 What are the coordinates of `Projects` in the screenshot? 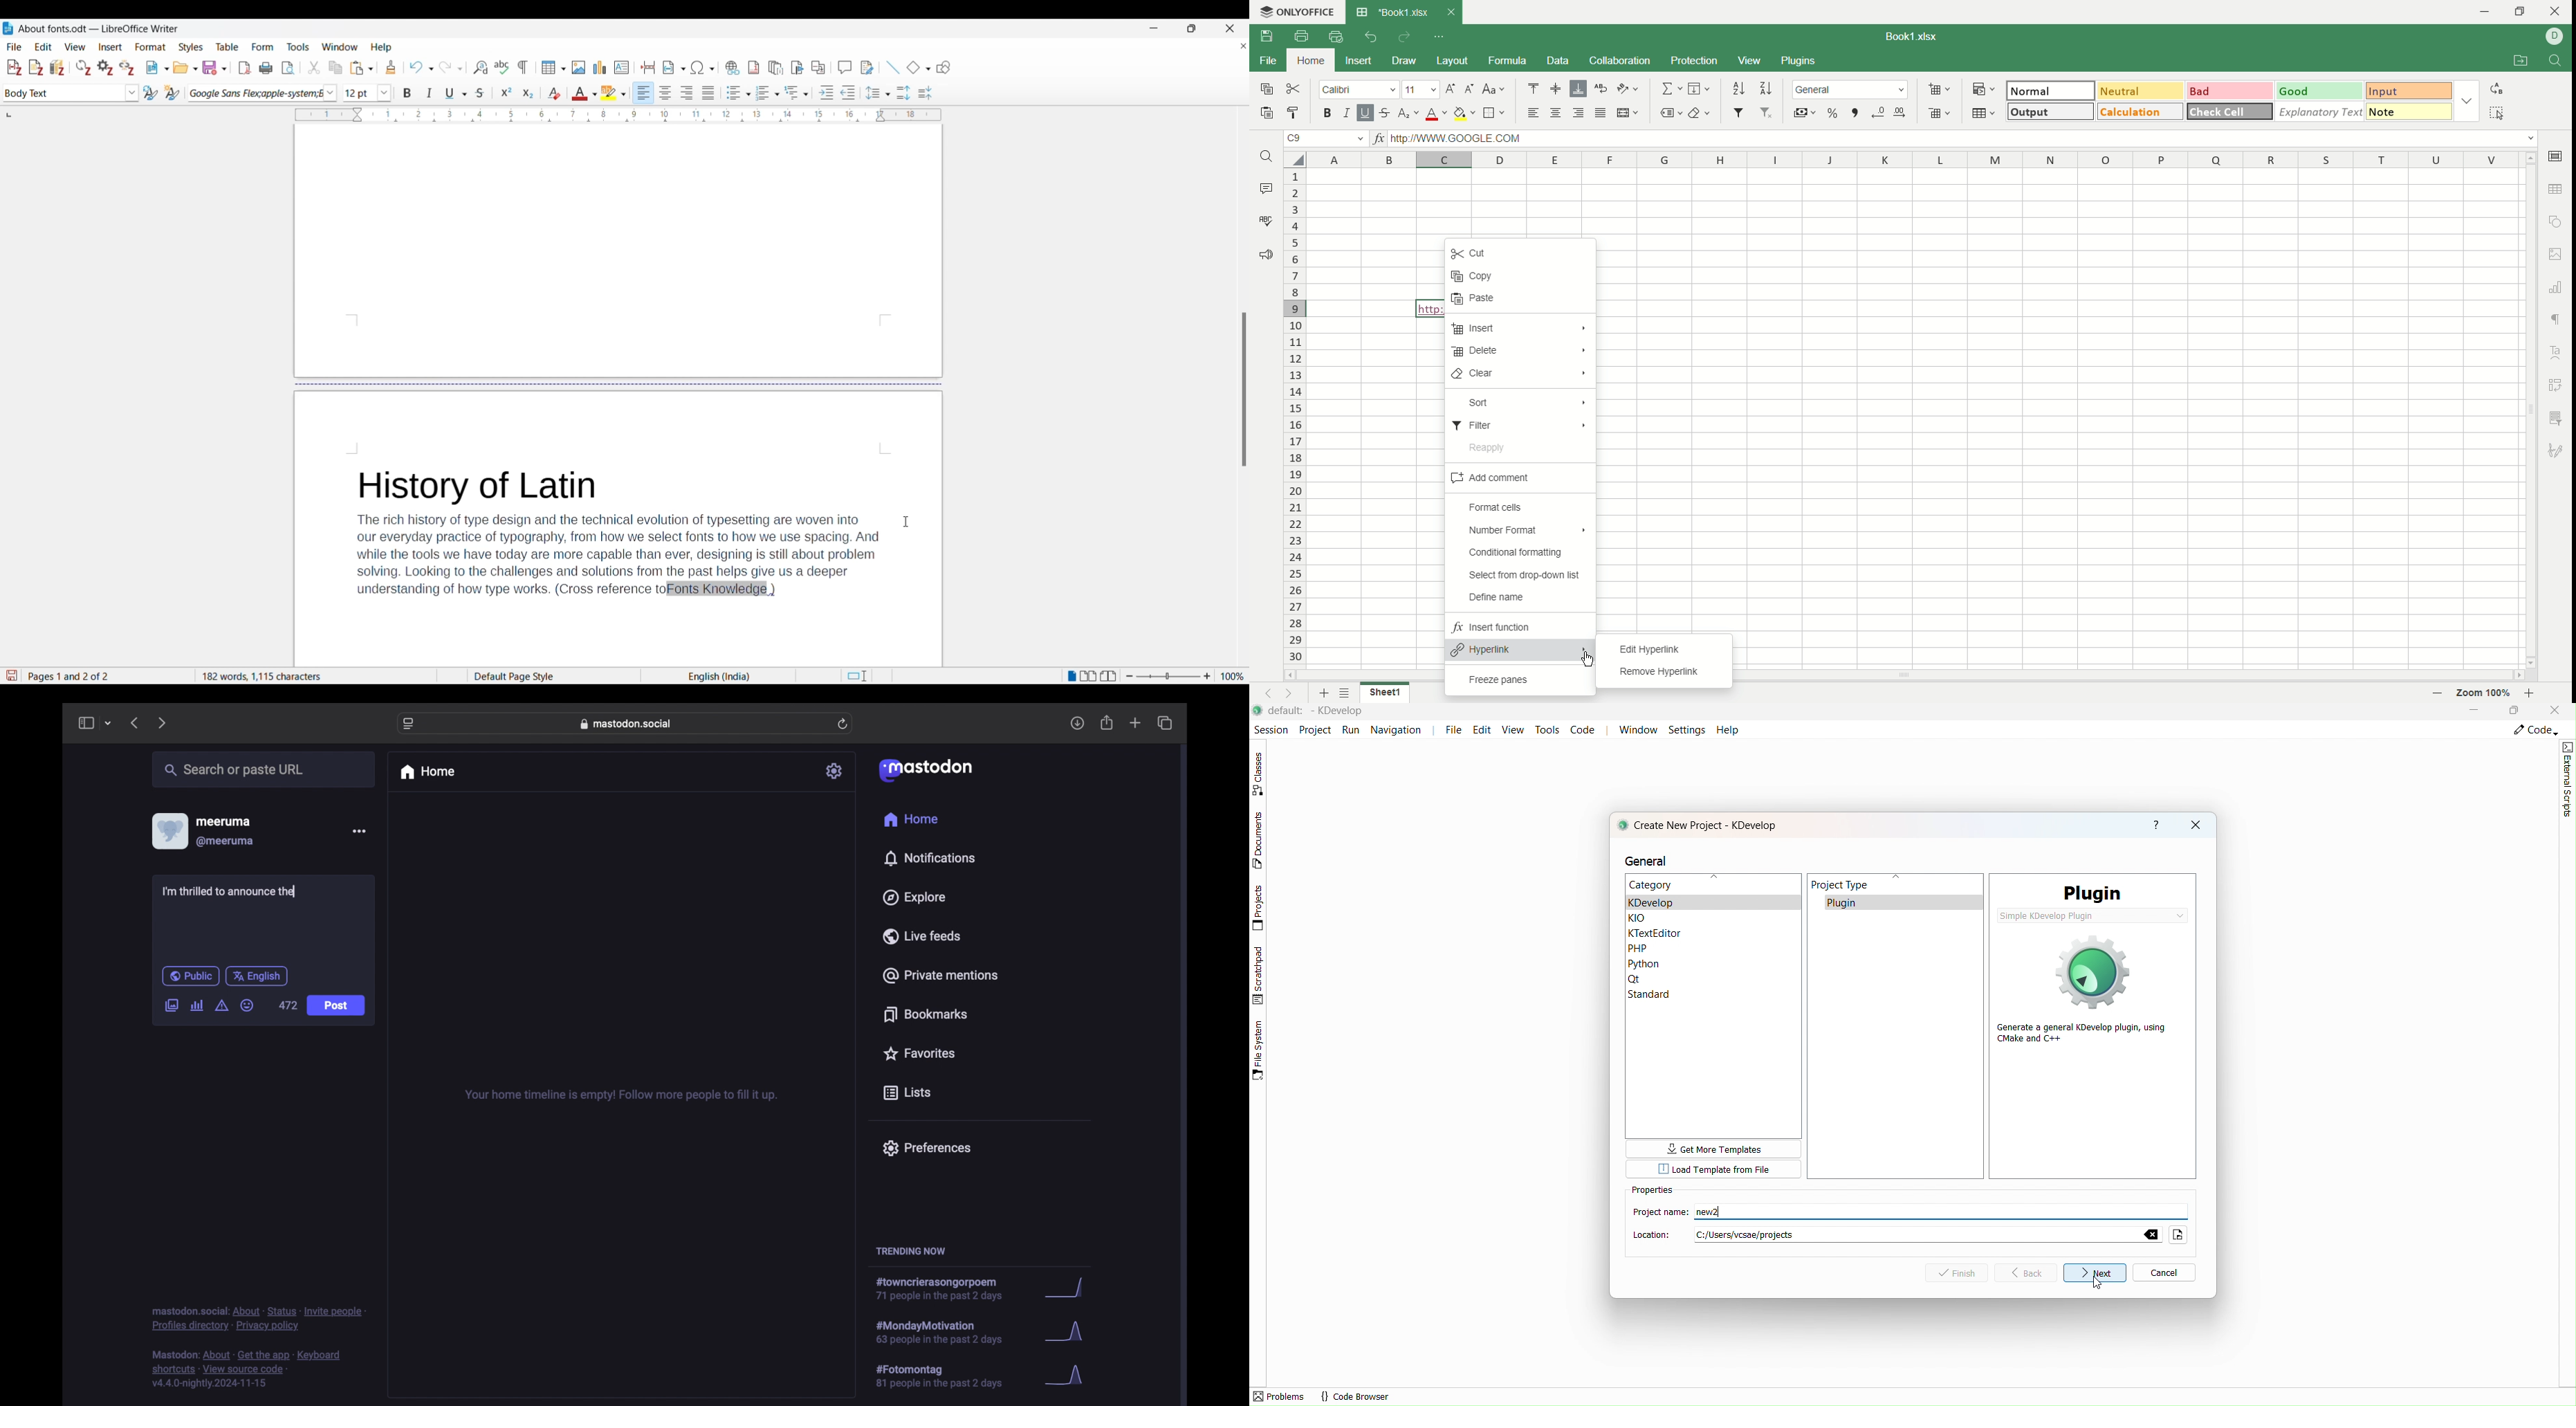 It's located at (1261, 908).